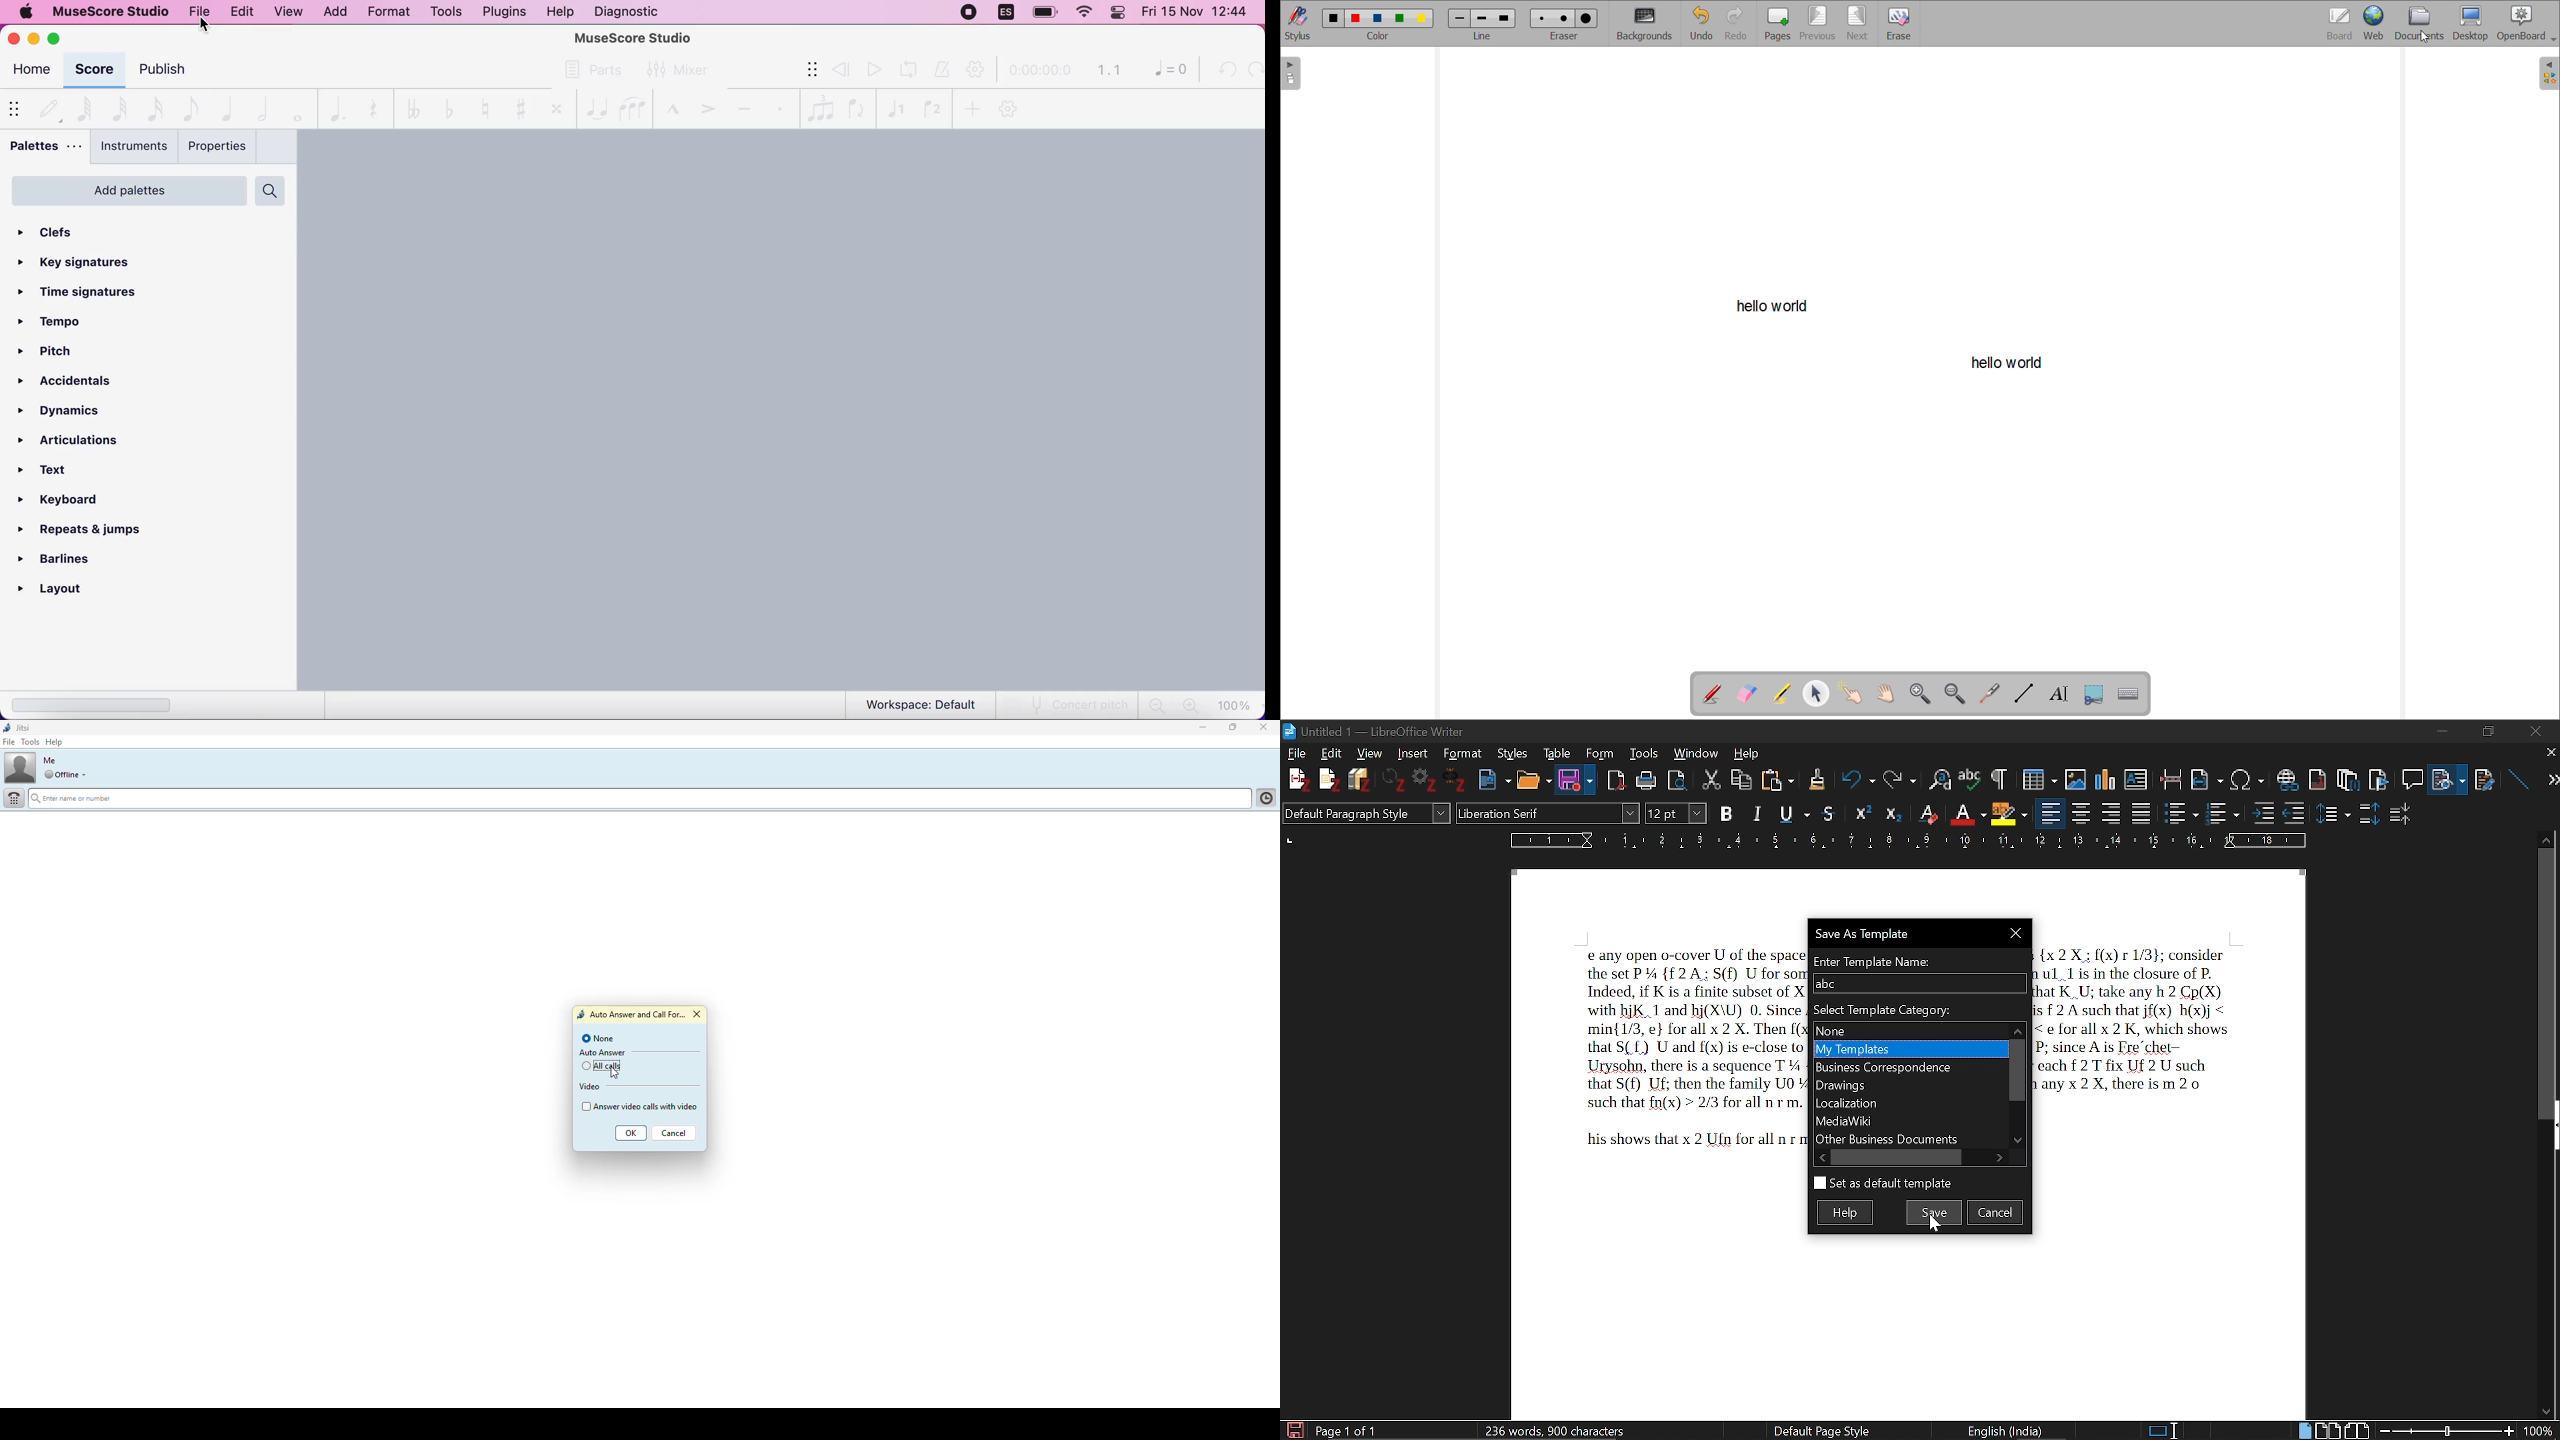  I want to click on Horizontal scrollbar, so click(1900, 1157).